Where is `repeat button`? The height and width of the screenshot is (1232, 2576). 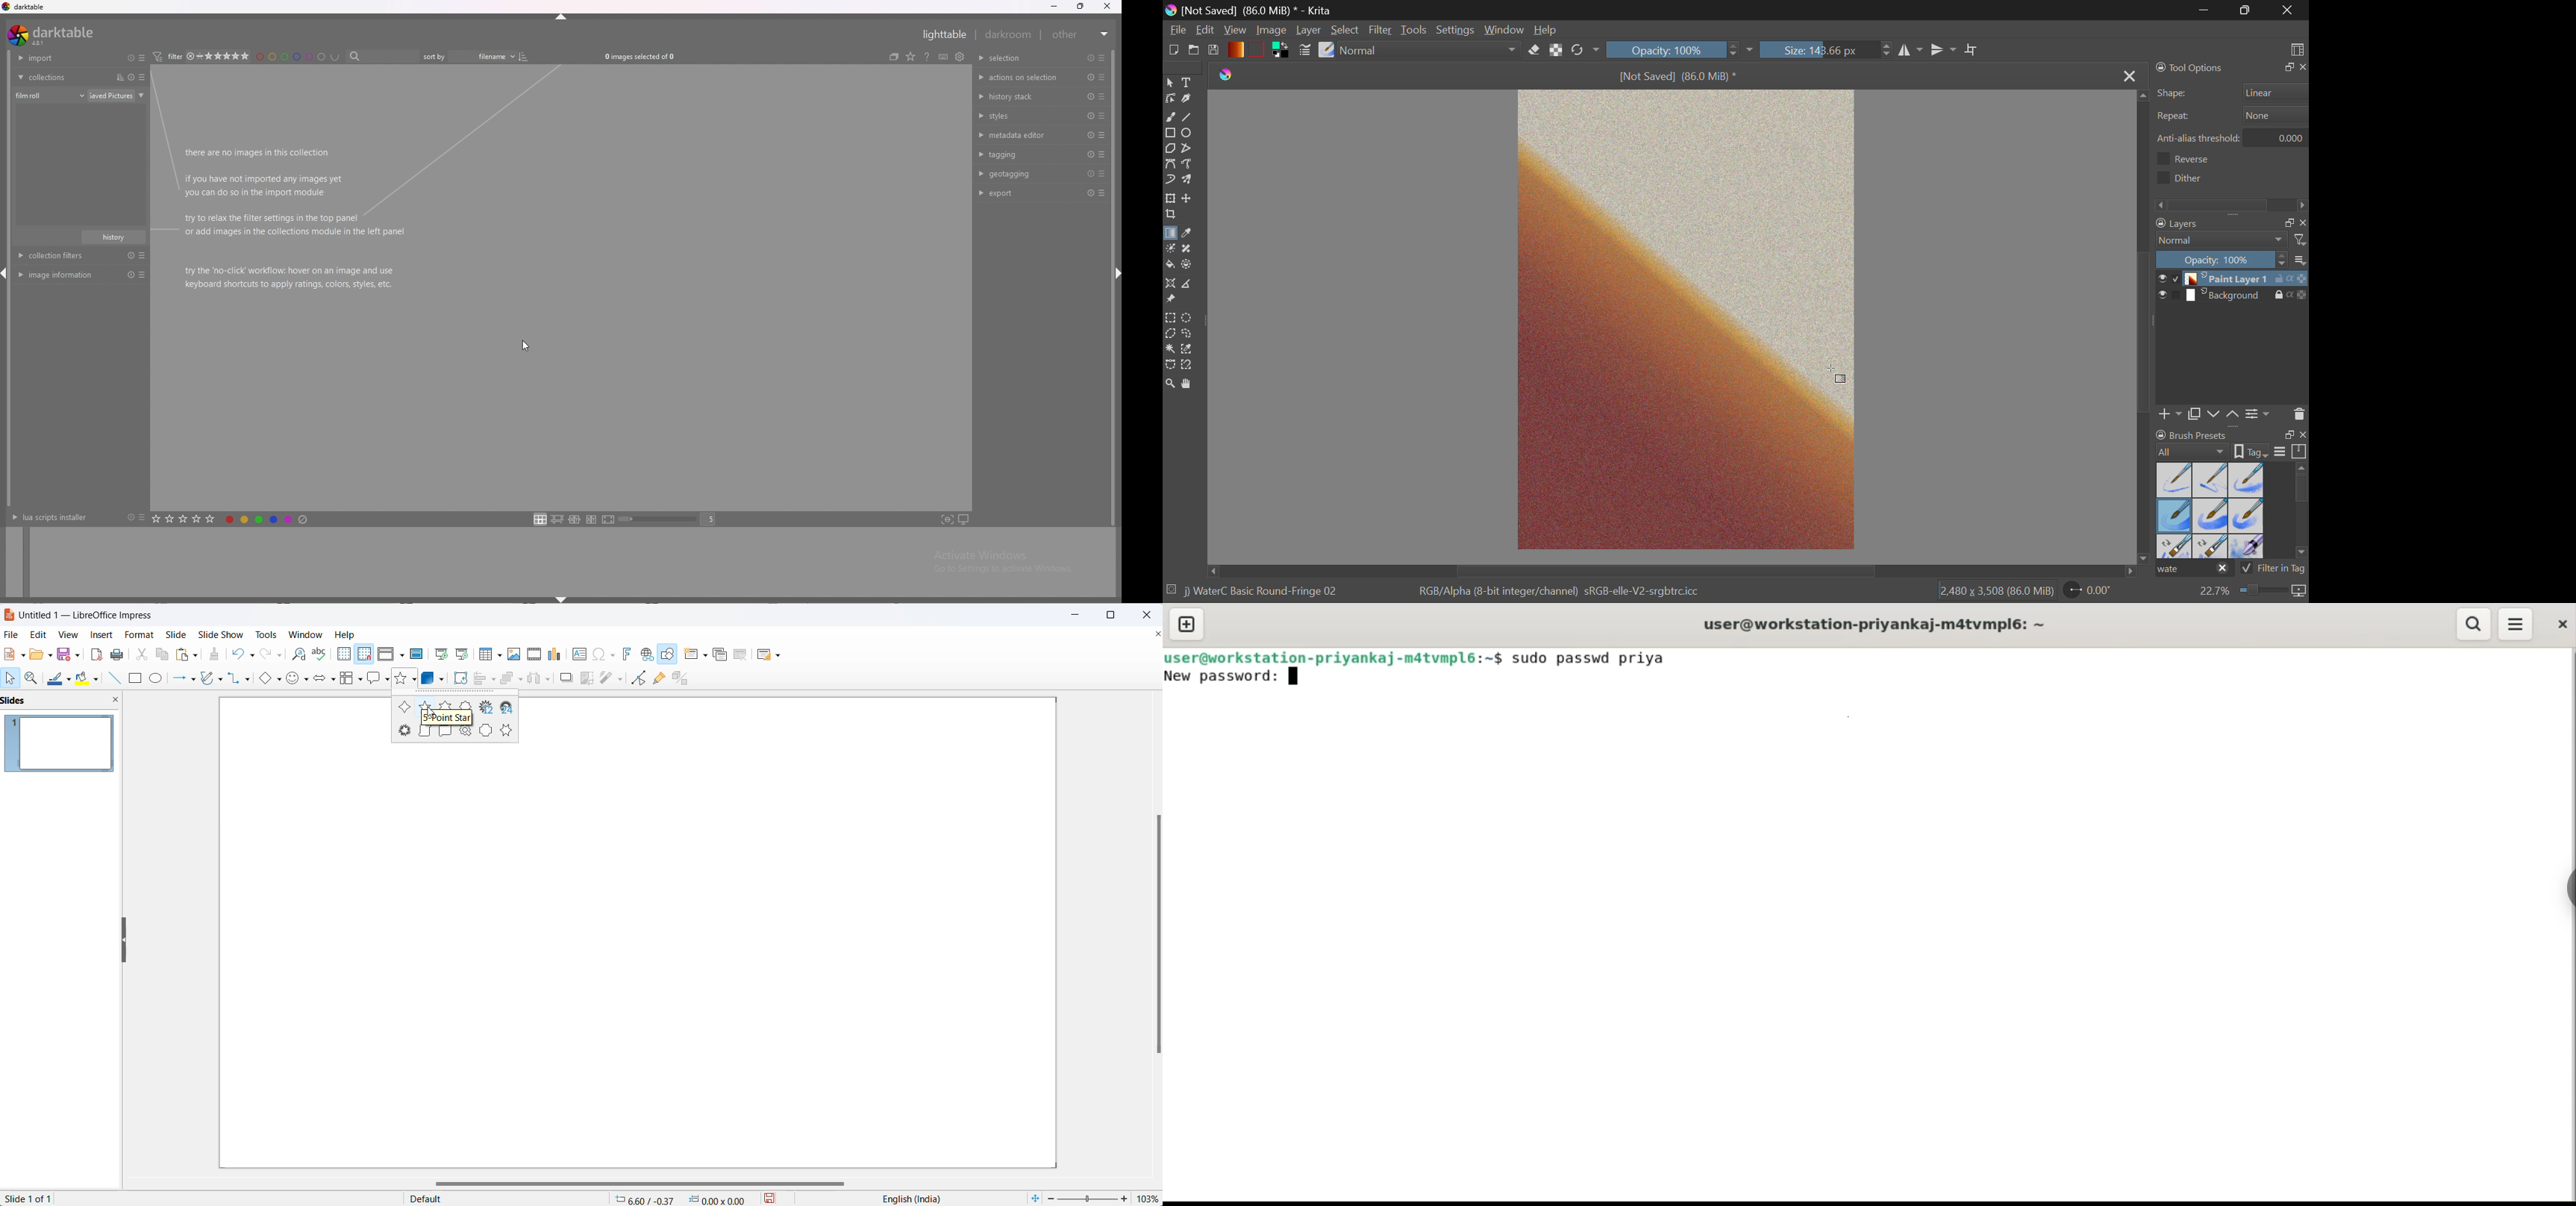 repeat button is located at coordinates (2272, 115).